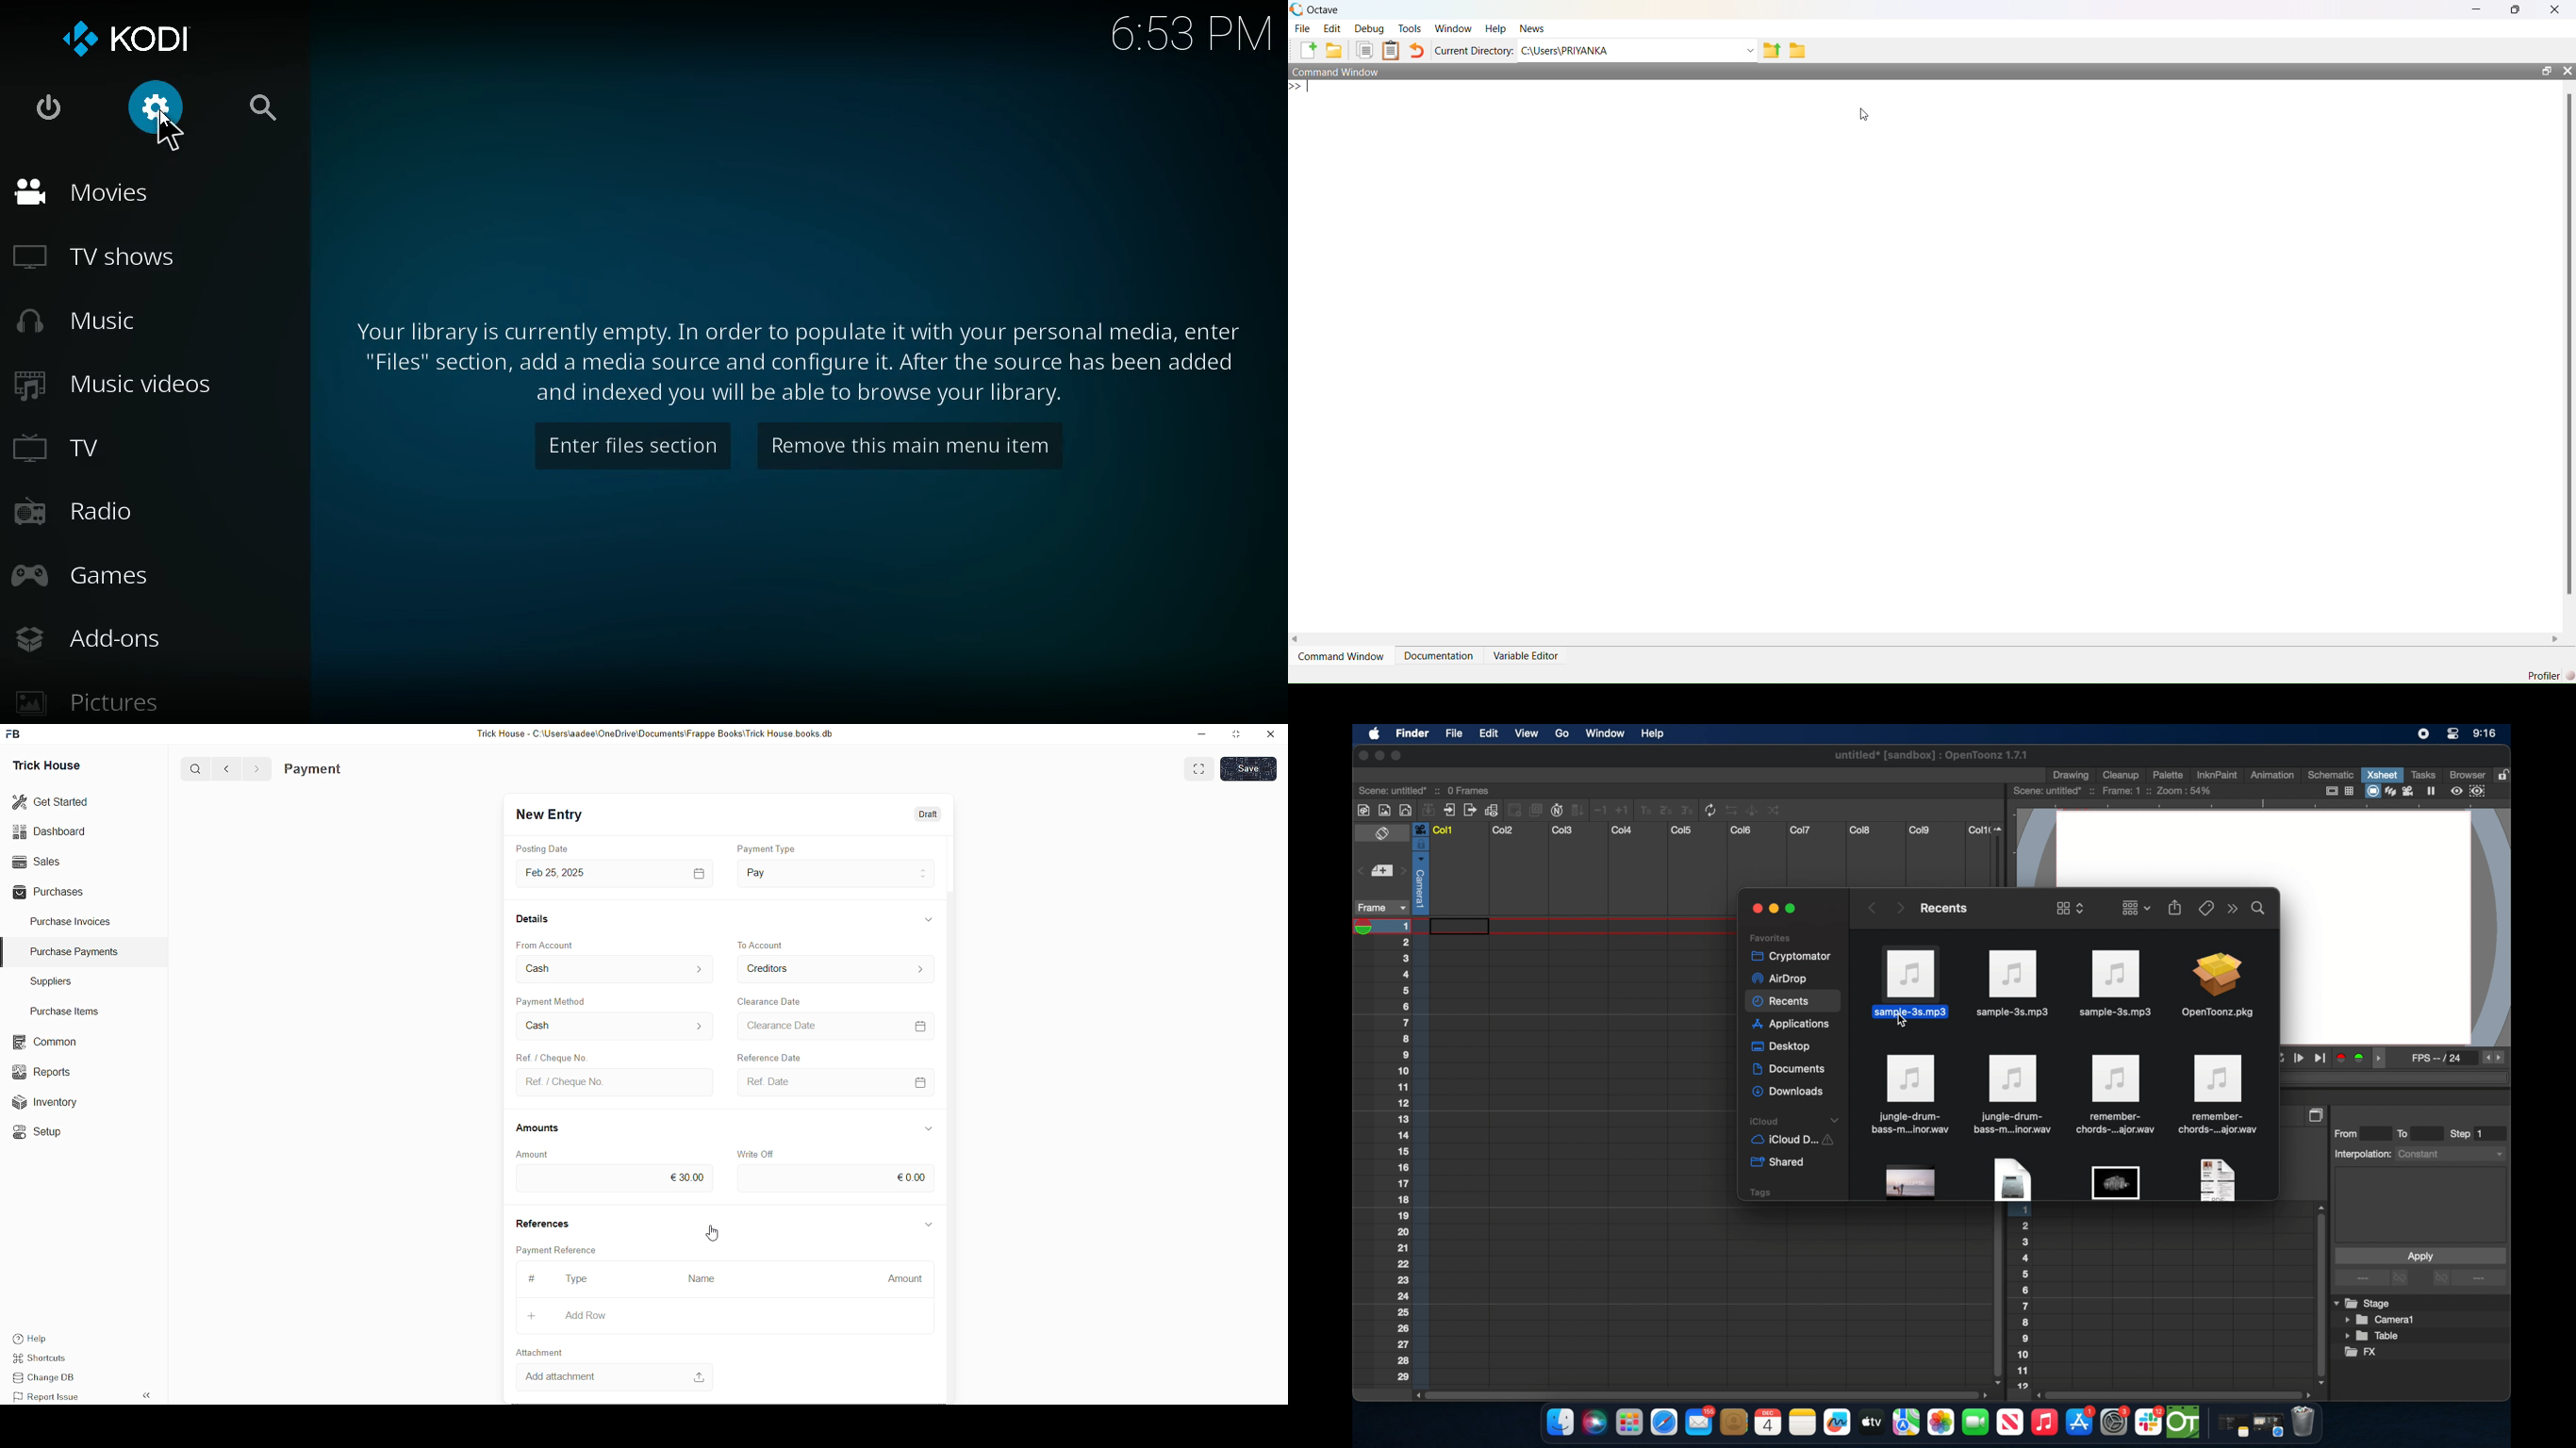  What do you see at coordinates (561, 1084) in the screenshot?
I see `Ref. / Cheque No.` at bounding box center [561, 1084].